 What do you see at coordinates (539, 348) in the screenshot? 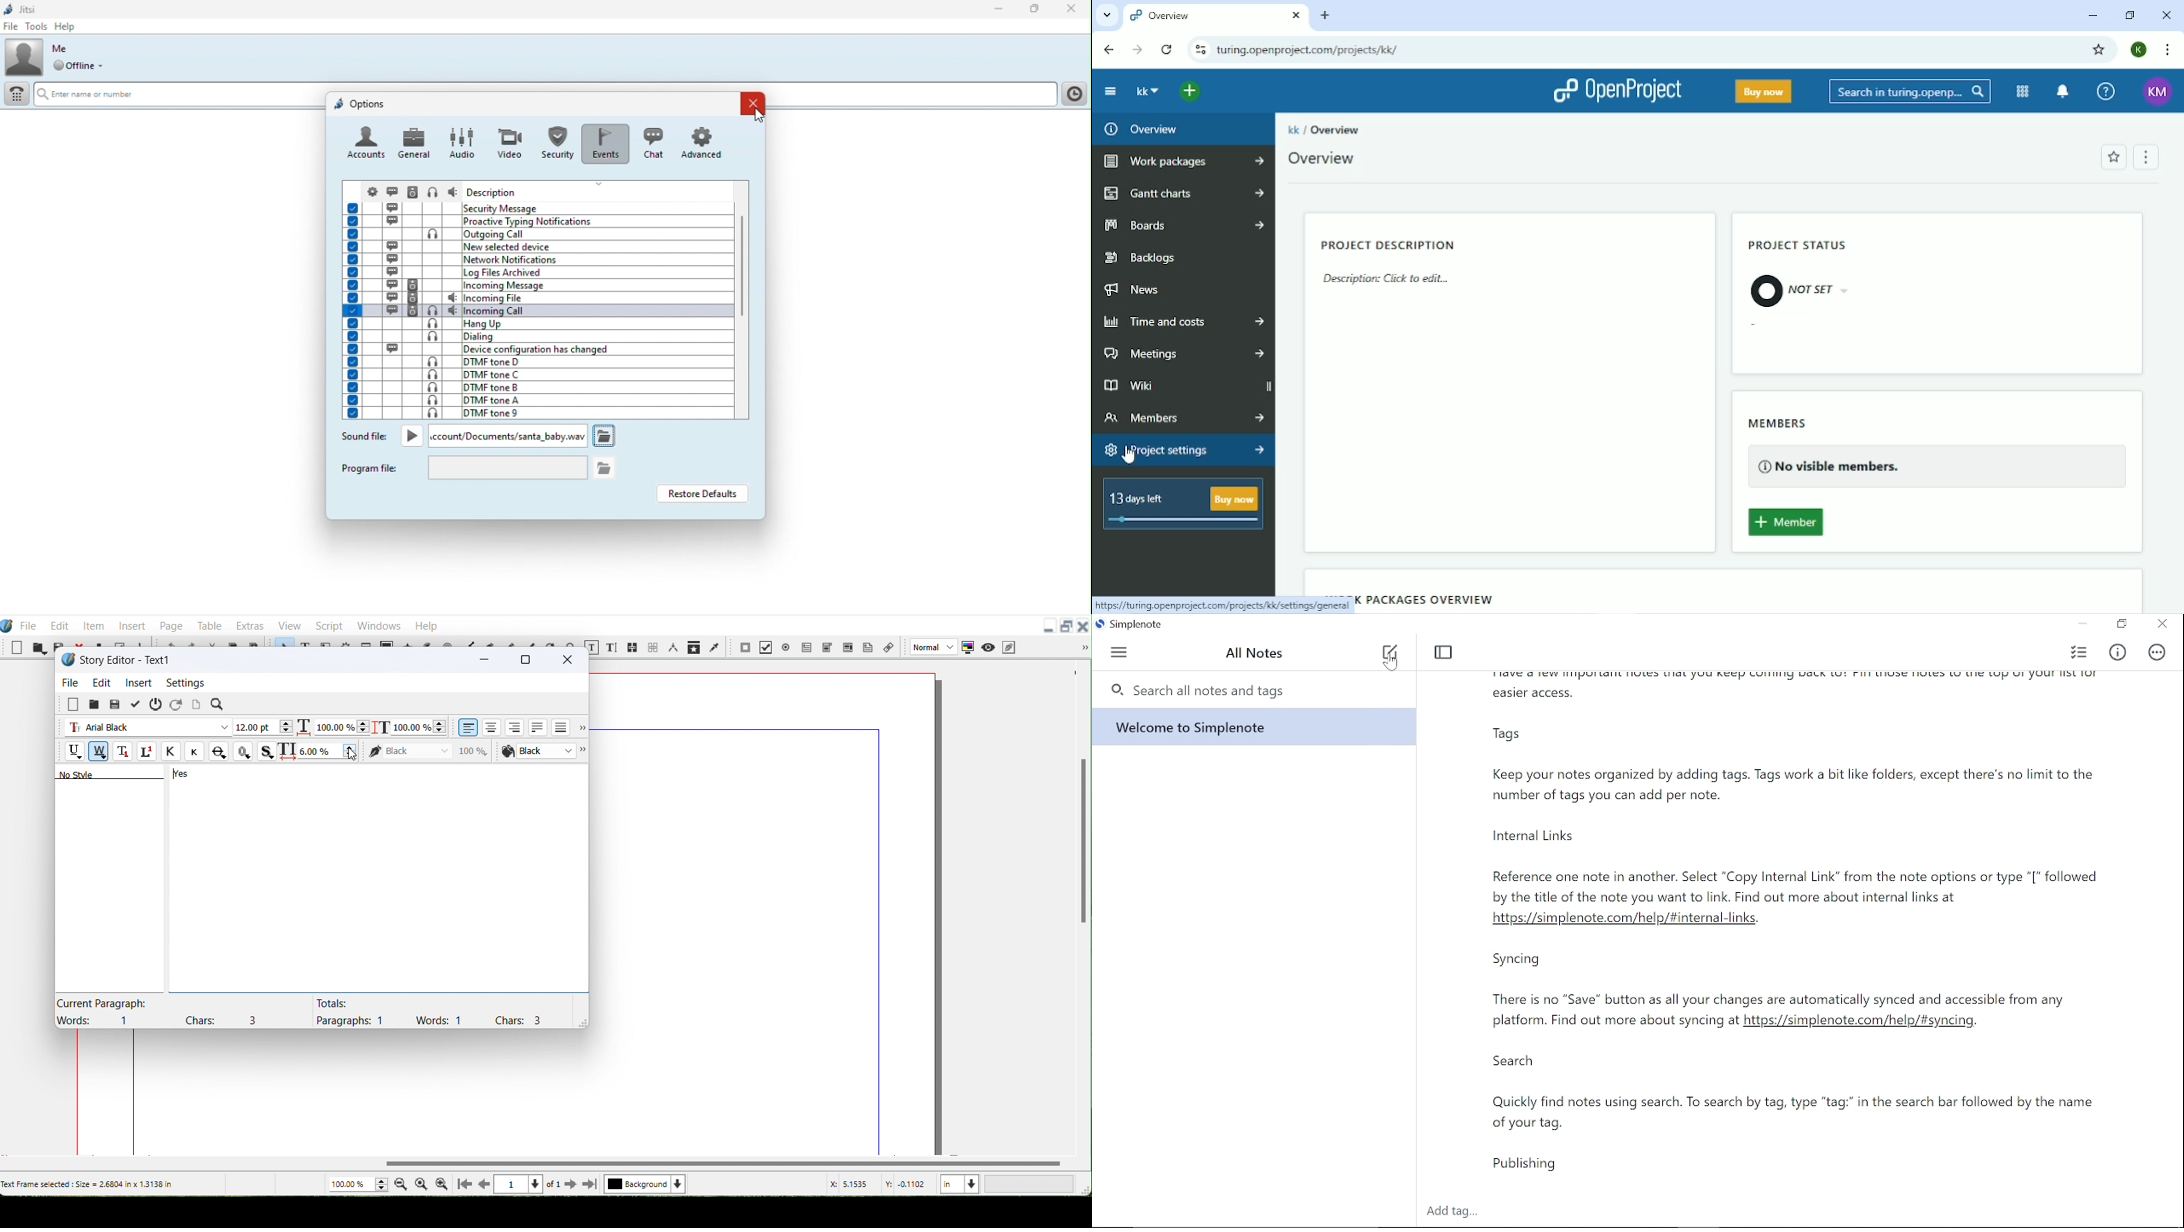
I see `device configuration has changed` at bounding box center [539, 348].